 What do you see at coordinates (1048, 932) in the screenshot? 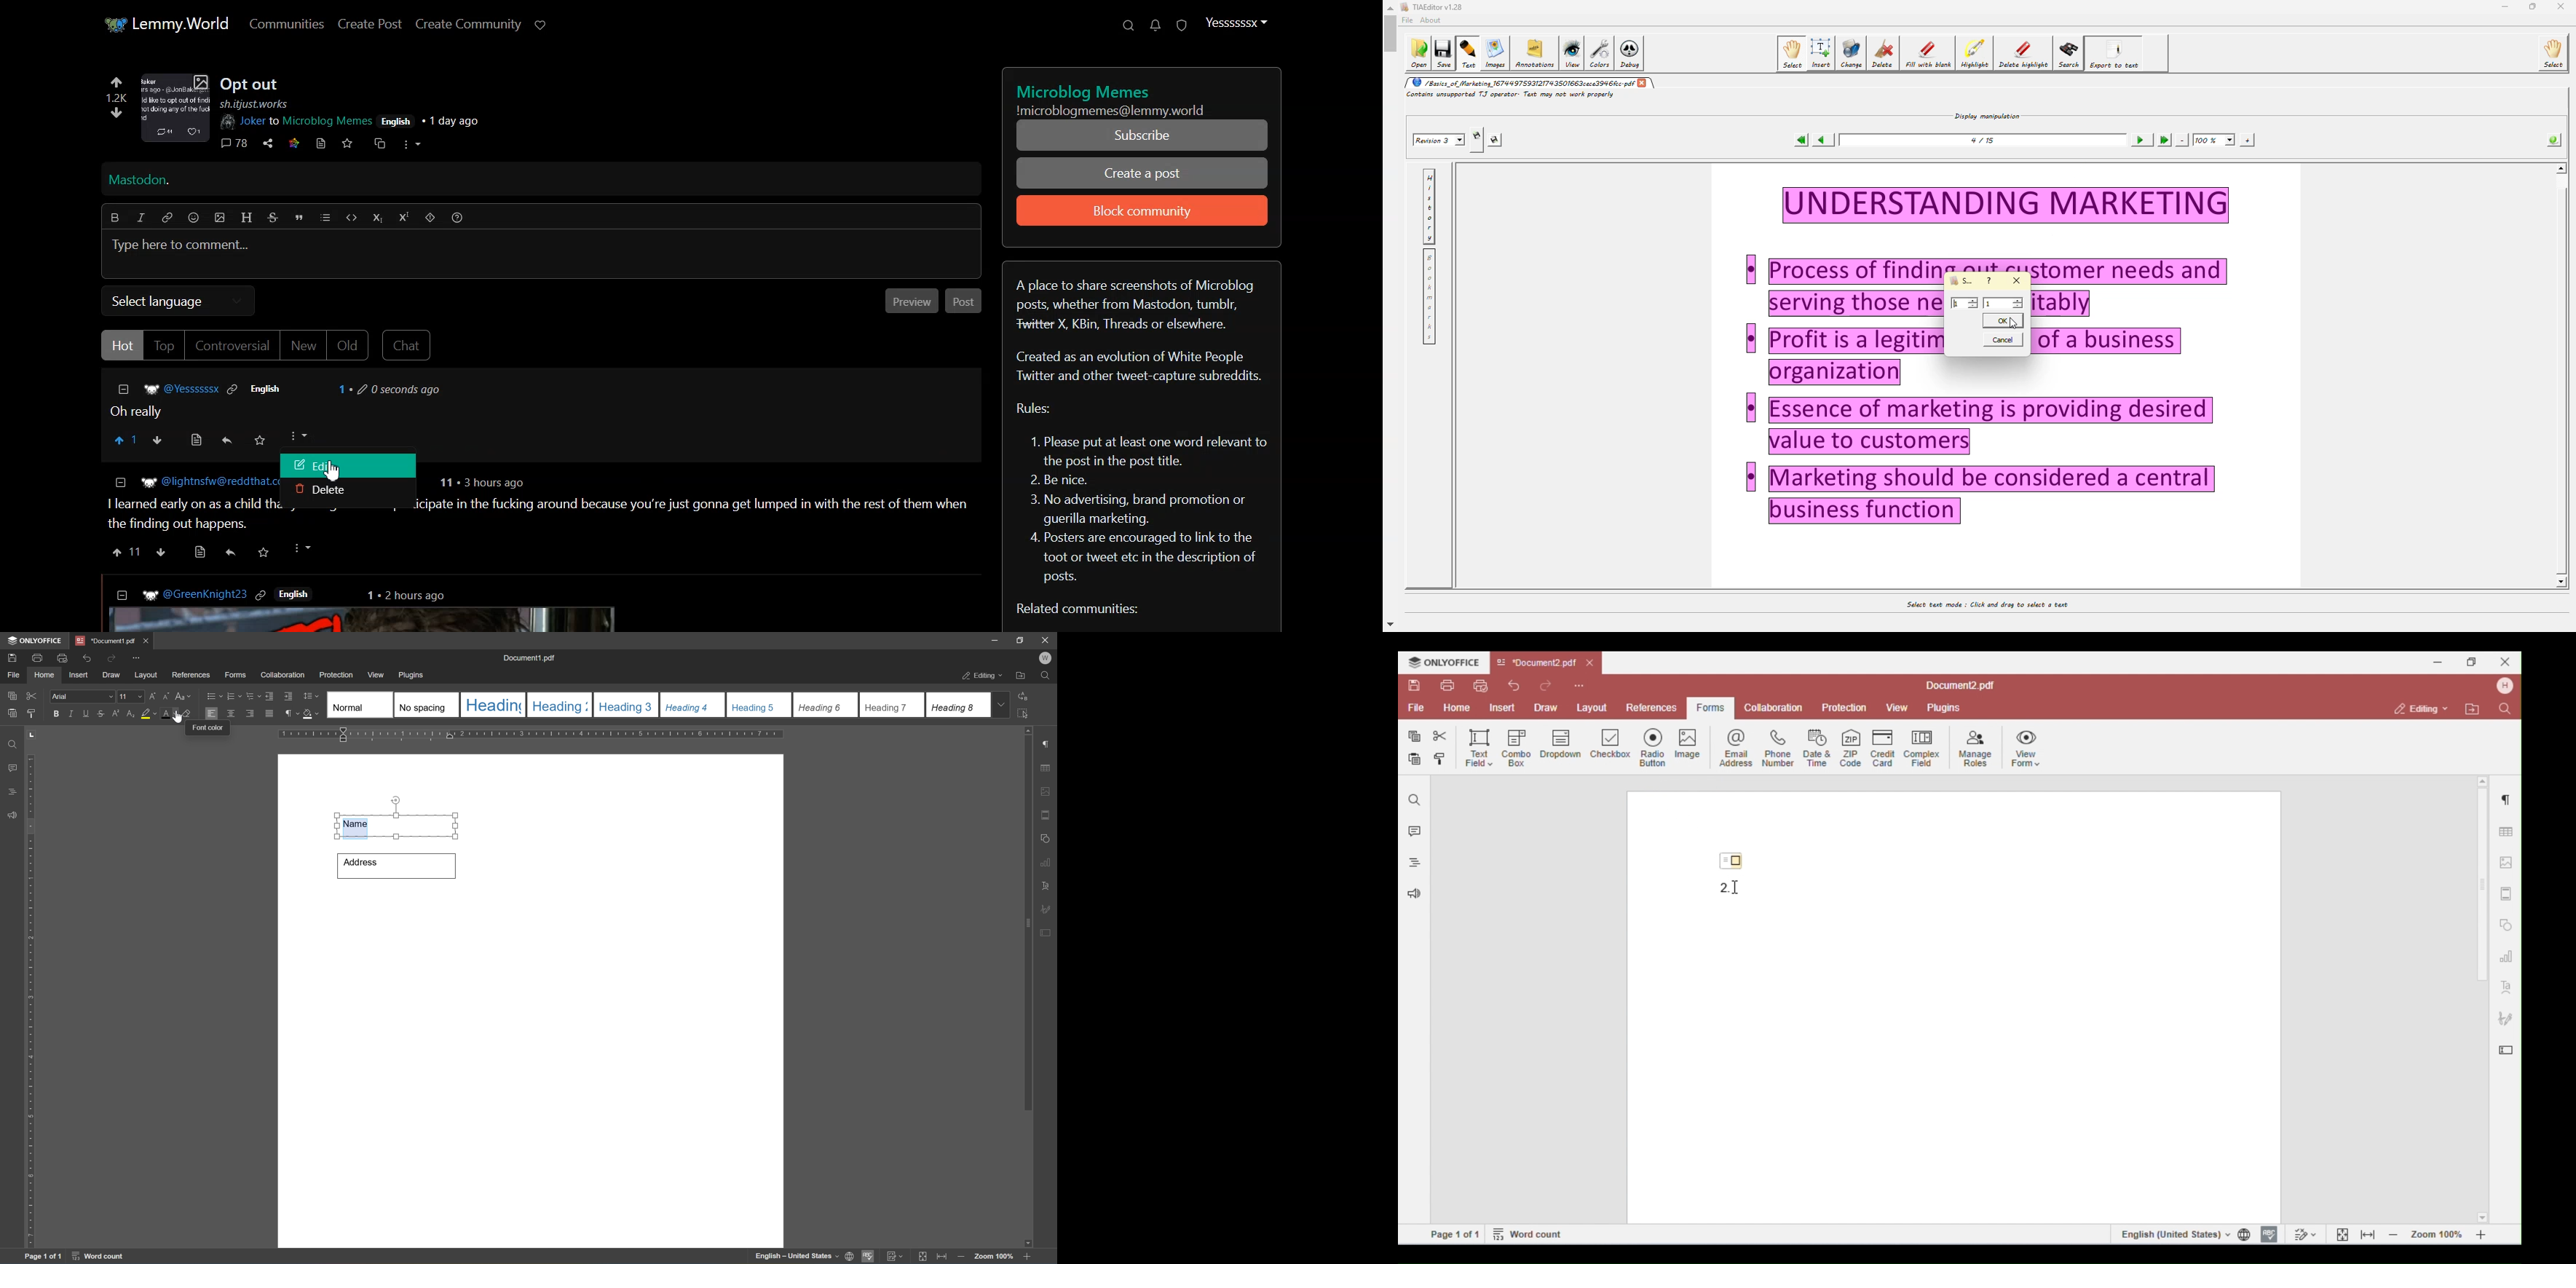
I see `form settings` at bounding box center [1048, 932].